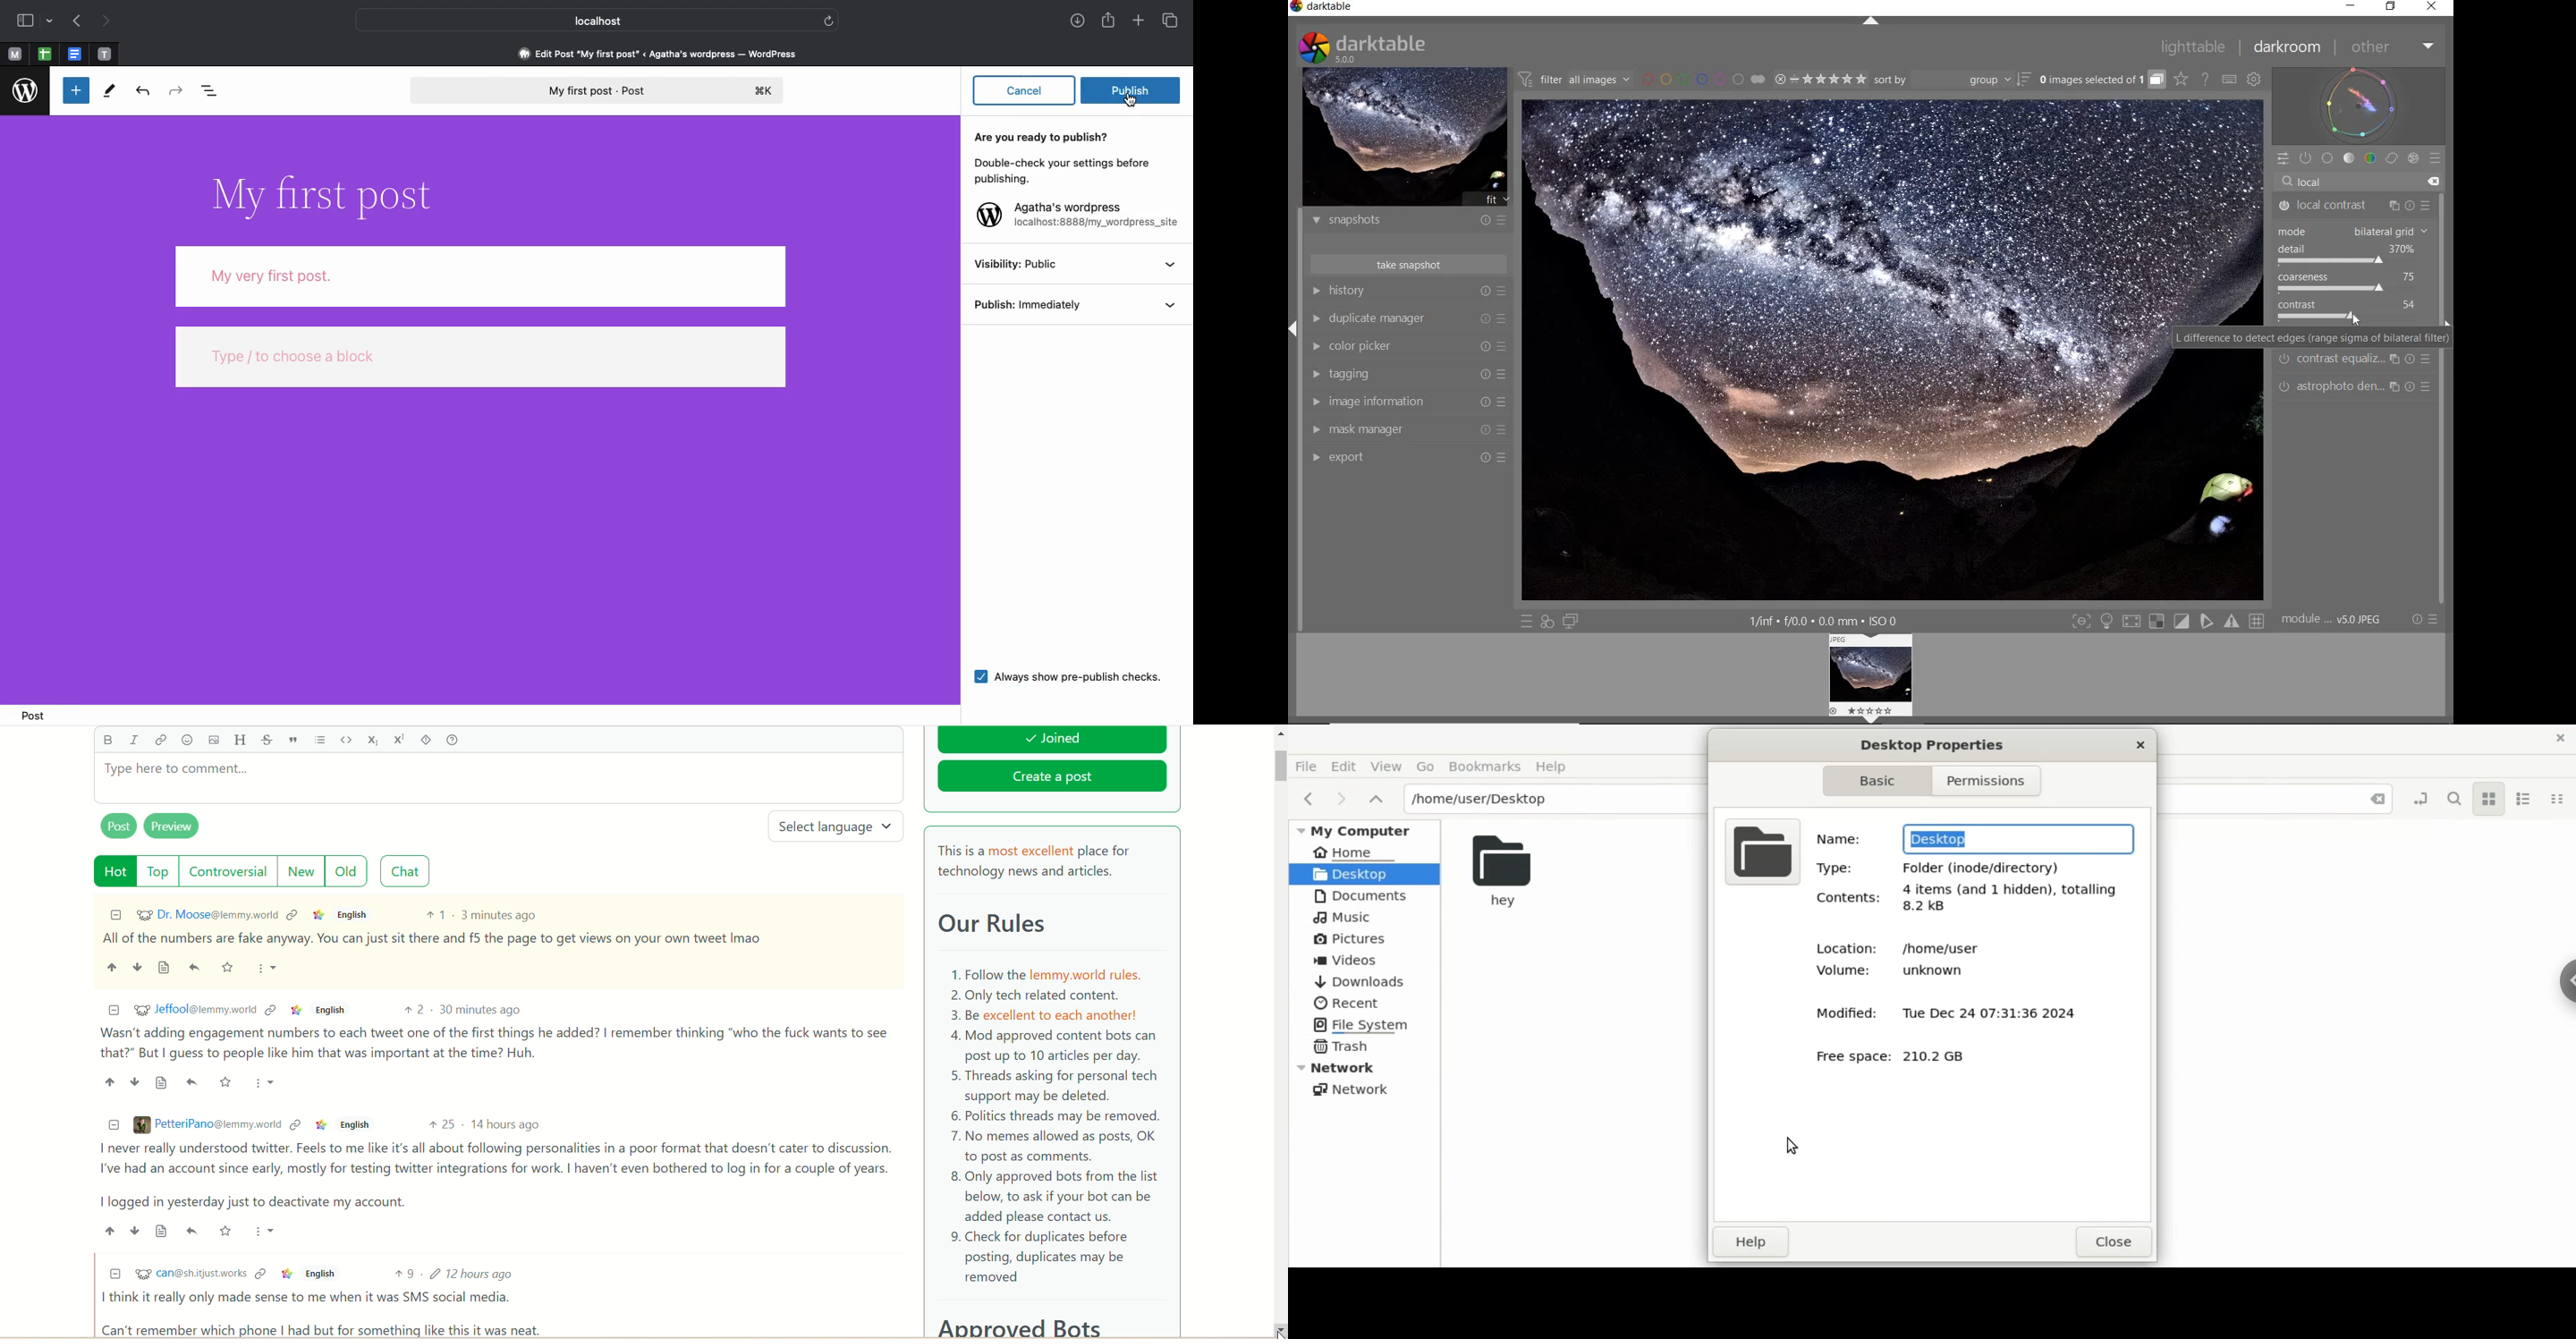 The height and width of the screenshot is (1344, 2576). What do you see at coordinates (197, 968) in the screenshot?
I see `Share` at bounding box center [197, 968].